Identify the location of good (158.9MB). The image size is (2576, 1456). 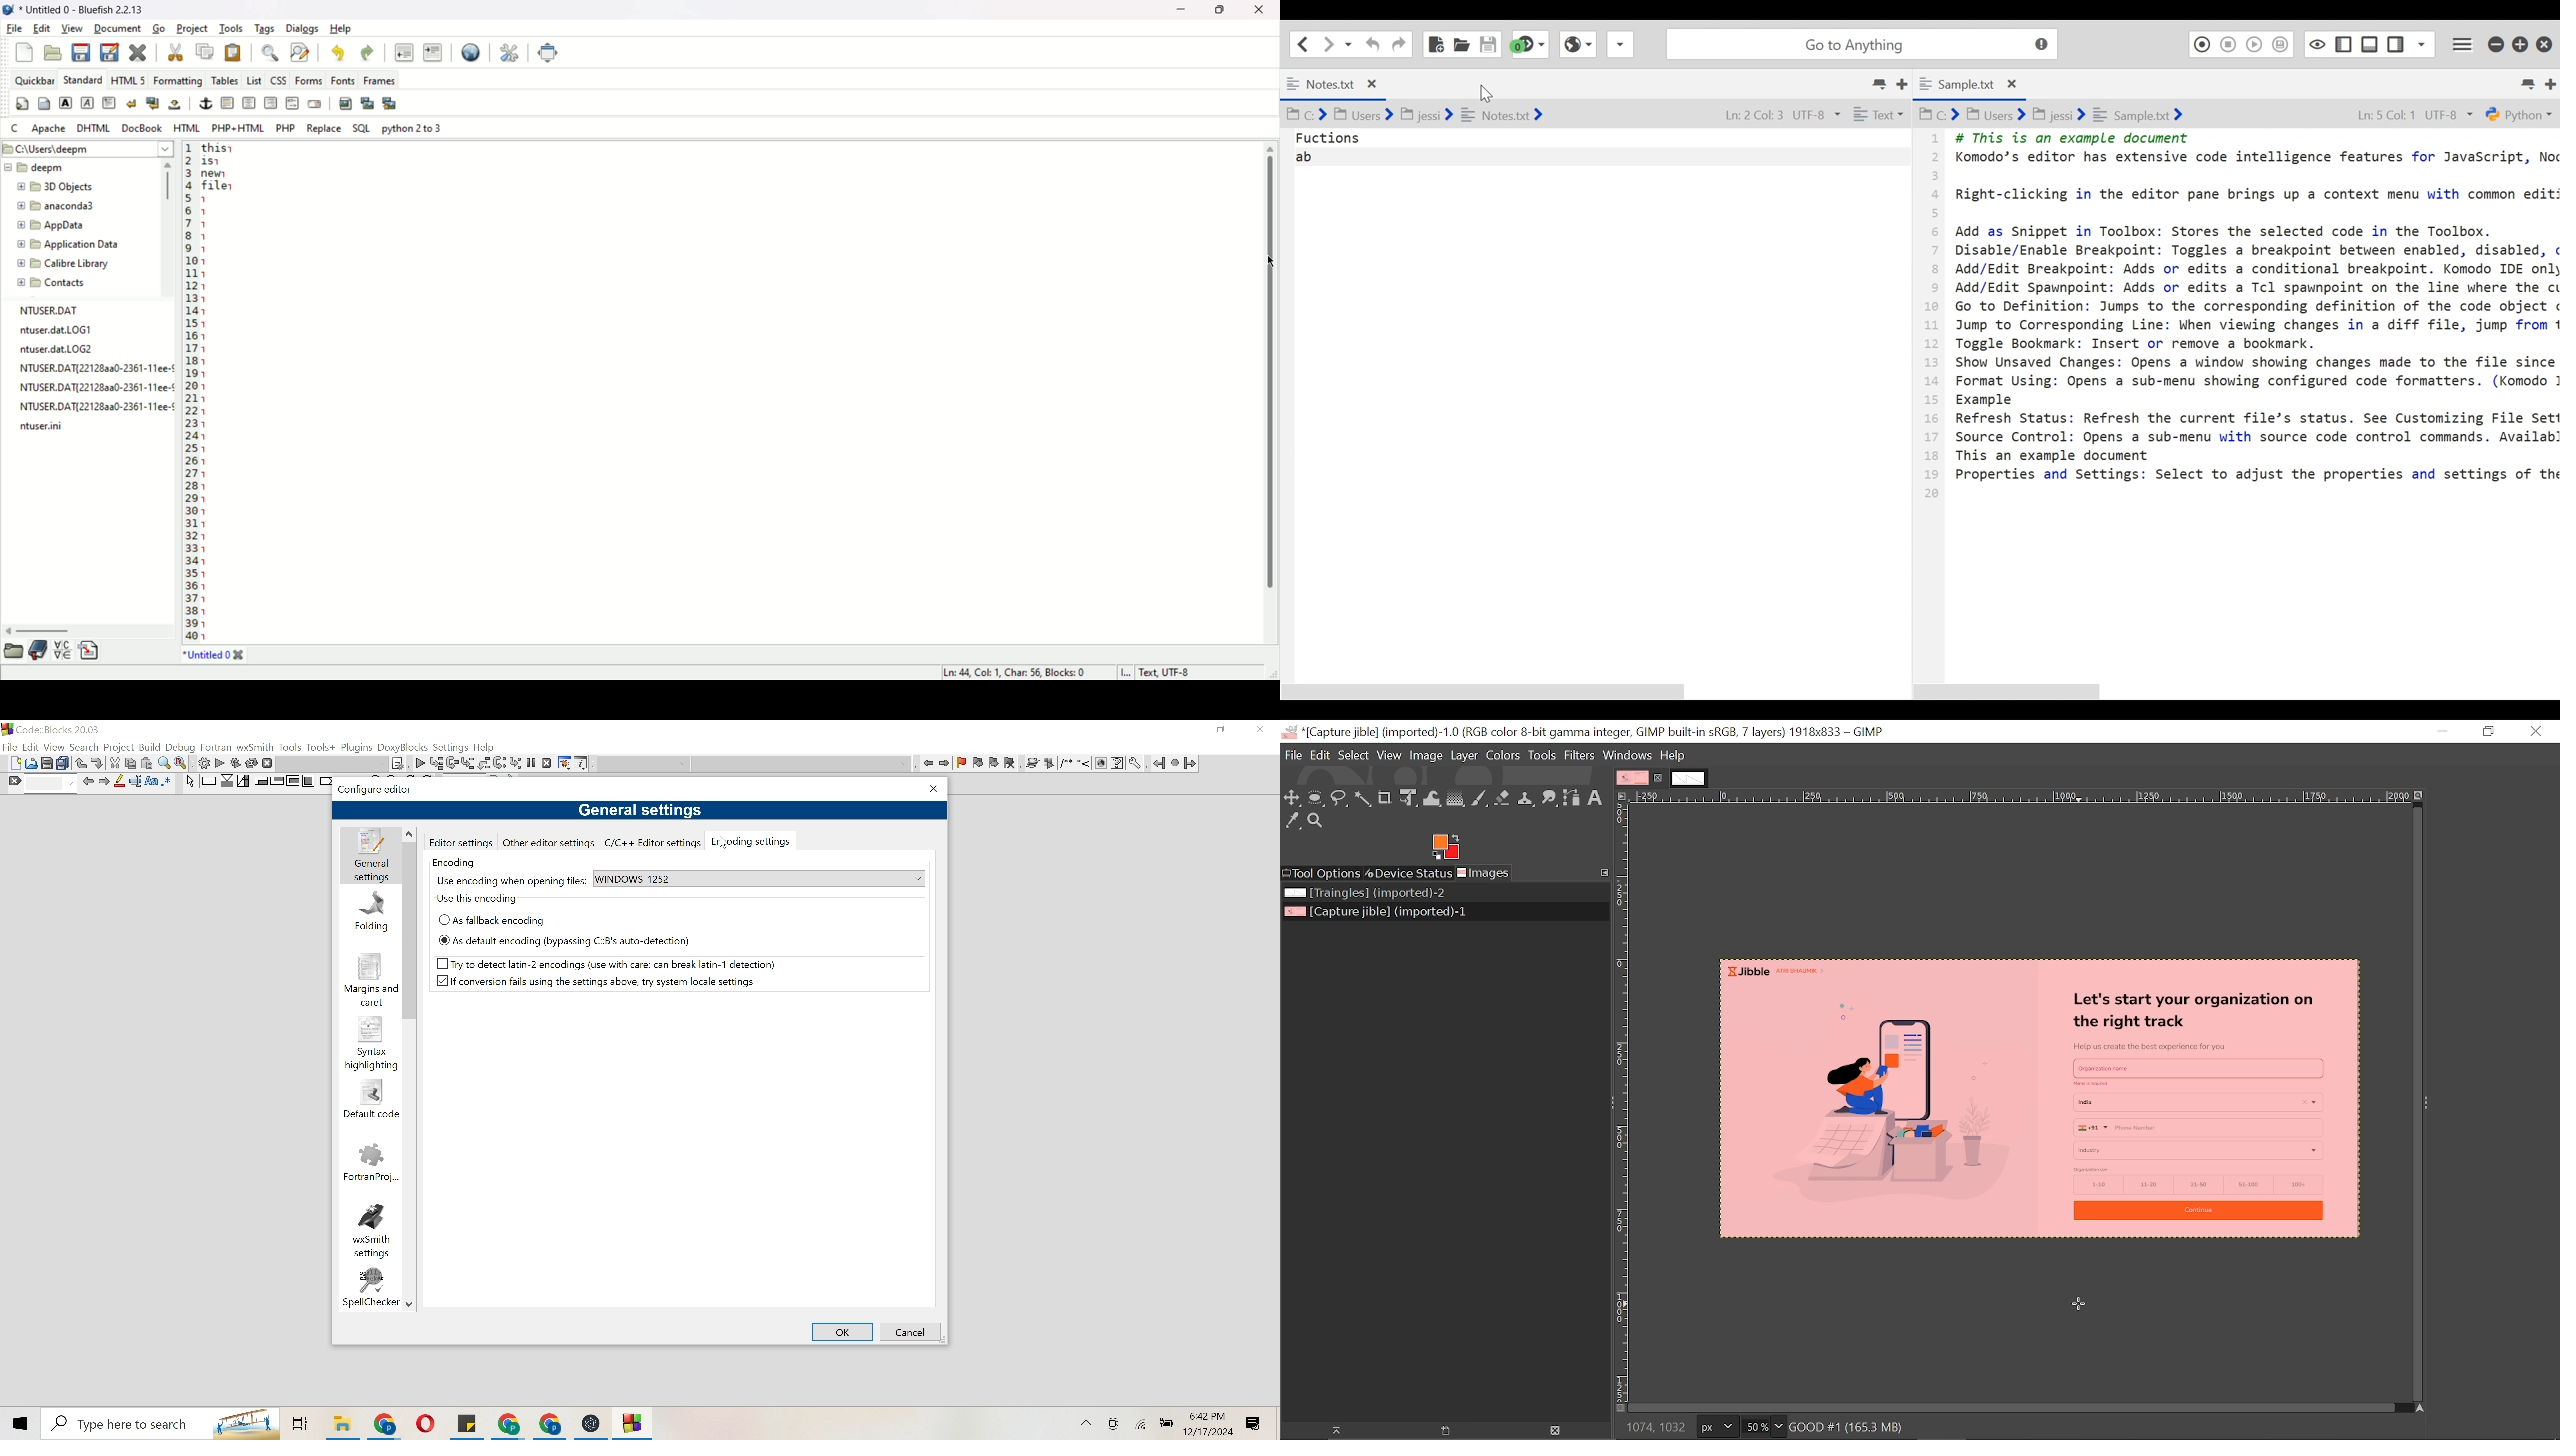
(1865, 1425).